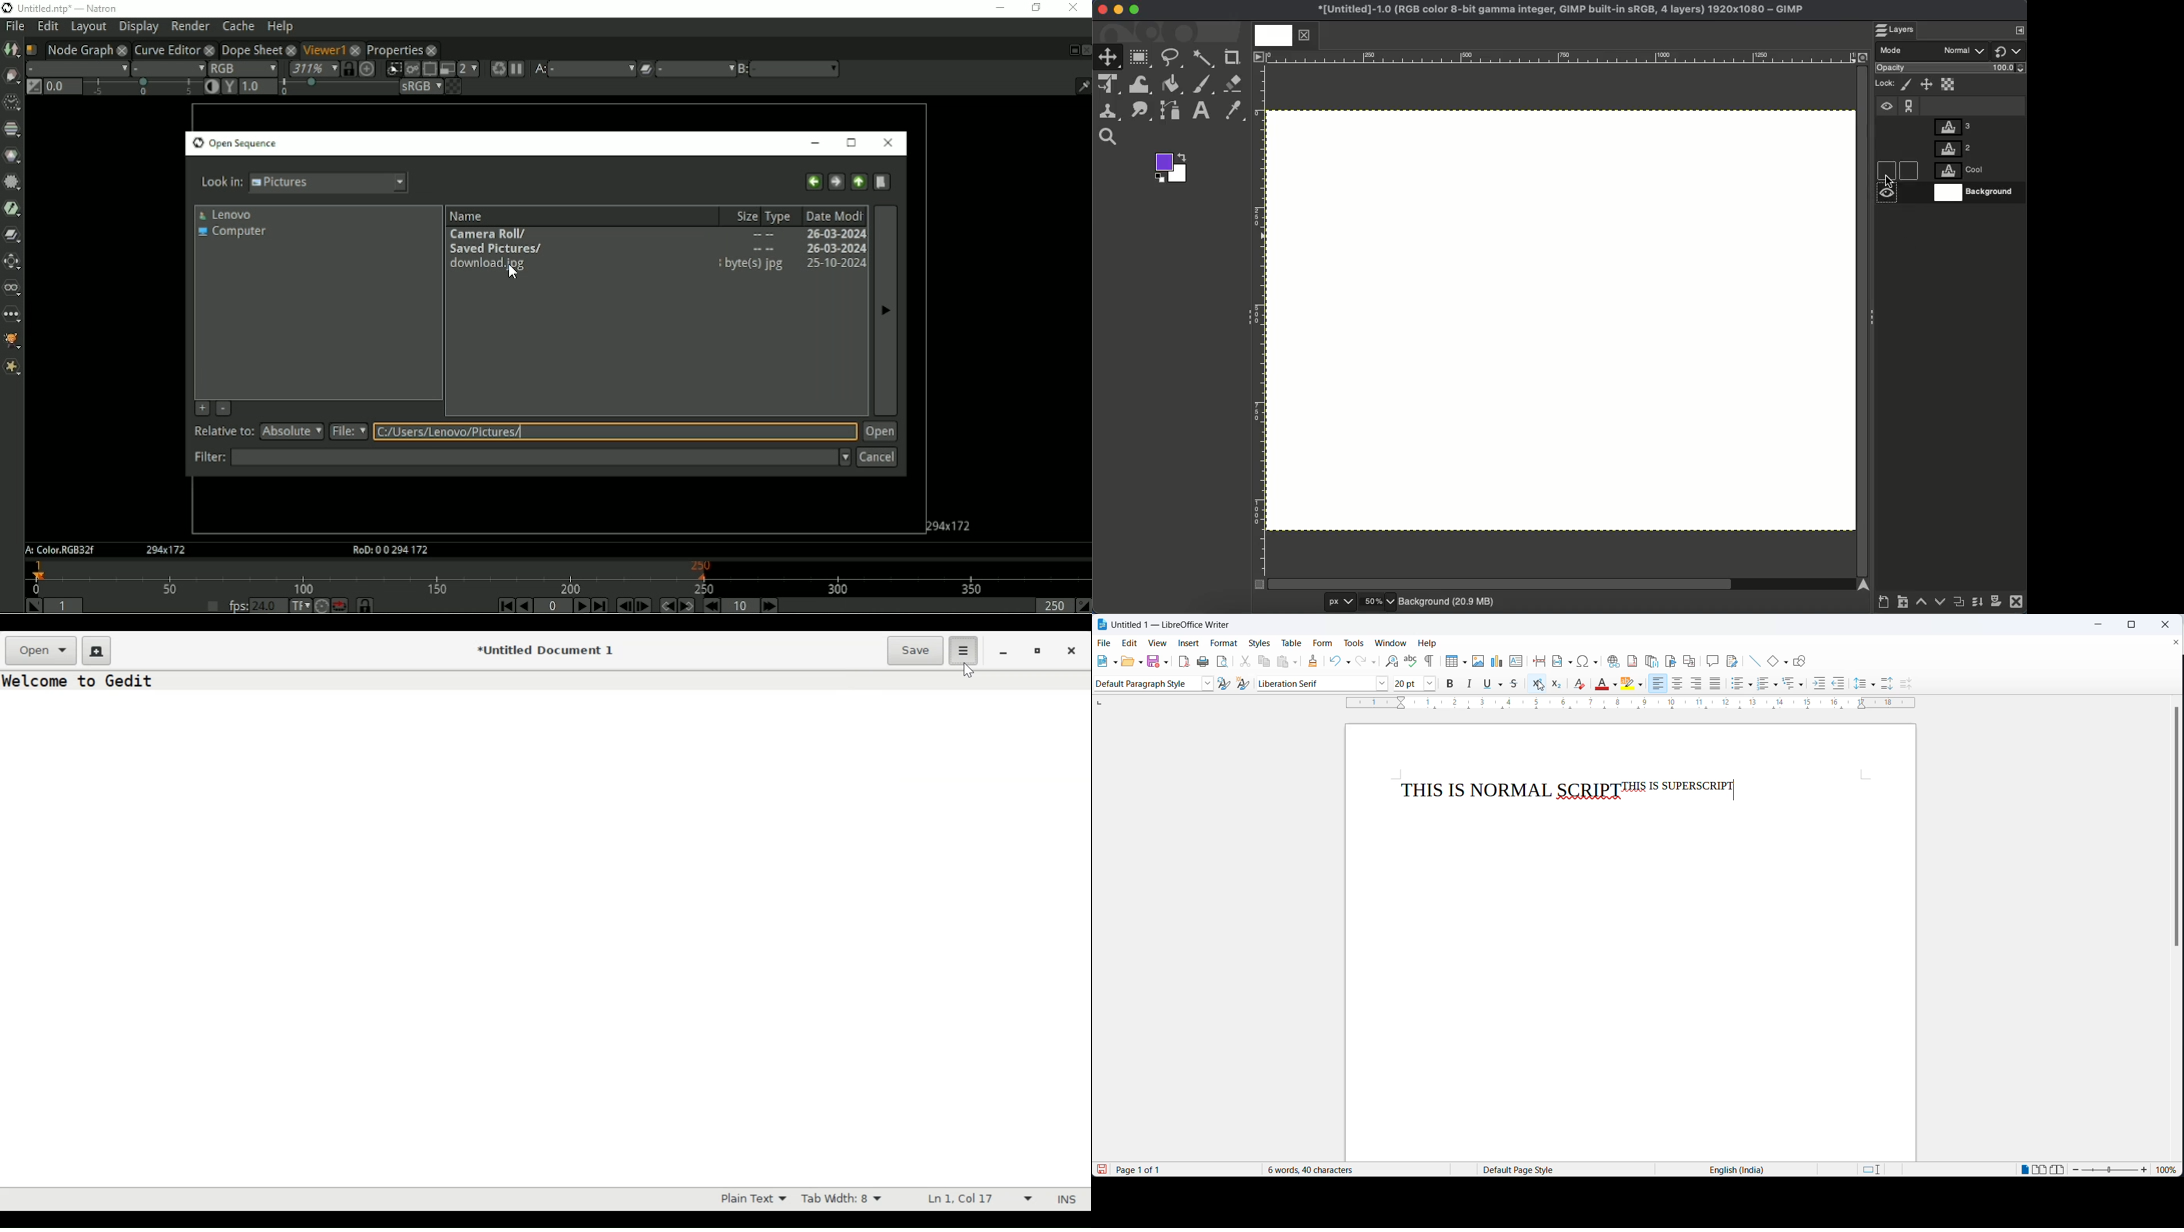  What do you see at coordinates (1975, 160) in the screenshot?
I see `Layers` at bounding box center [1975, 160].